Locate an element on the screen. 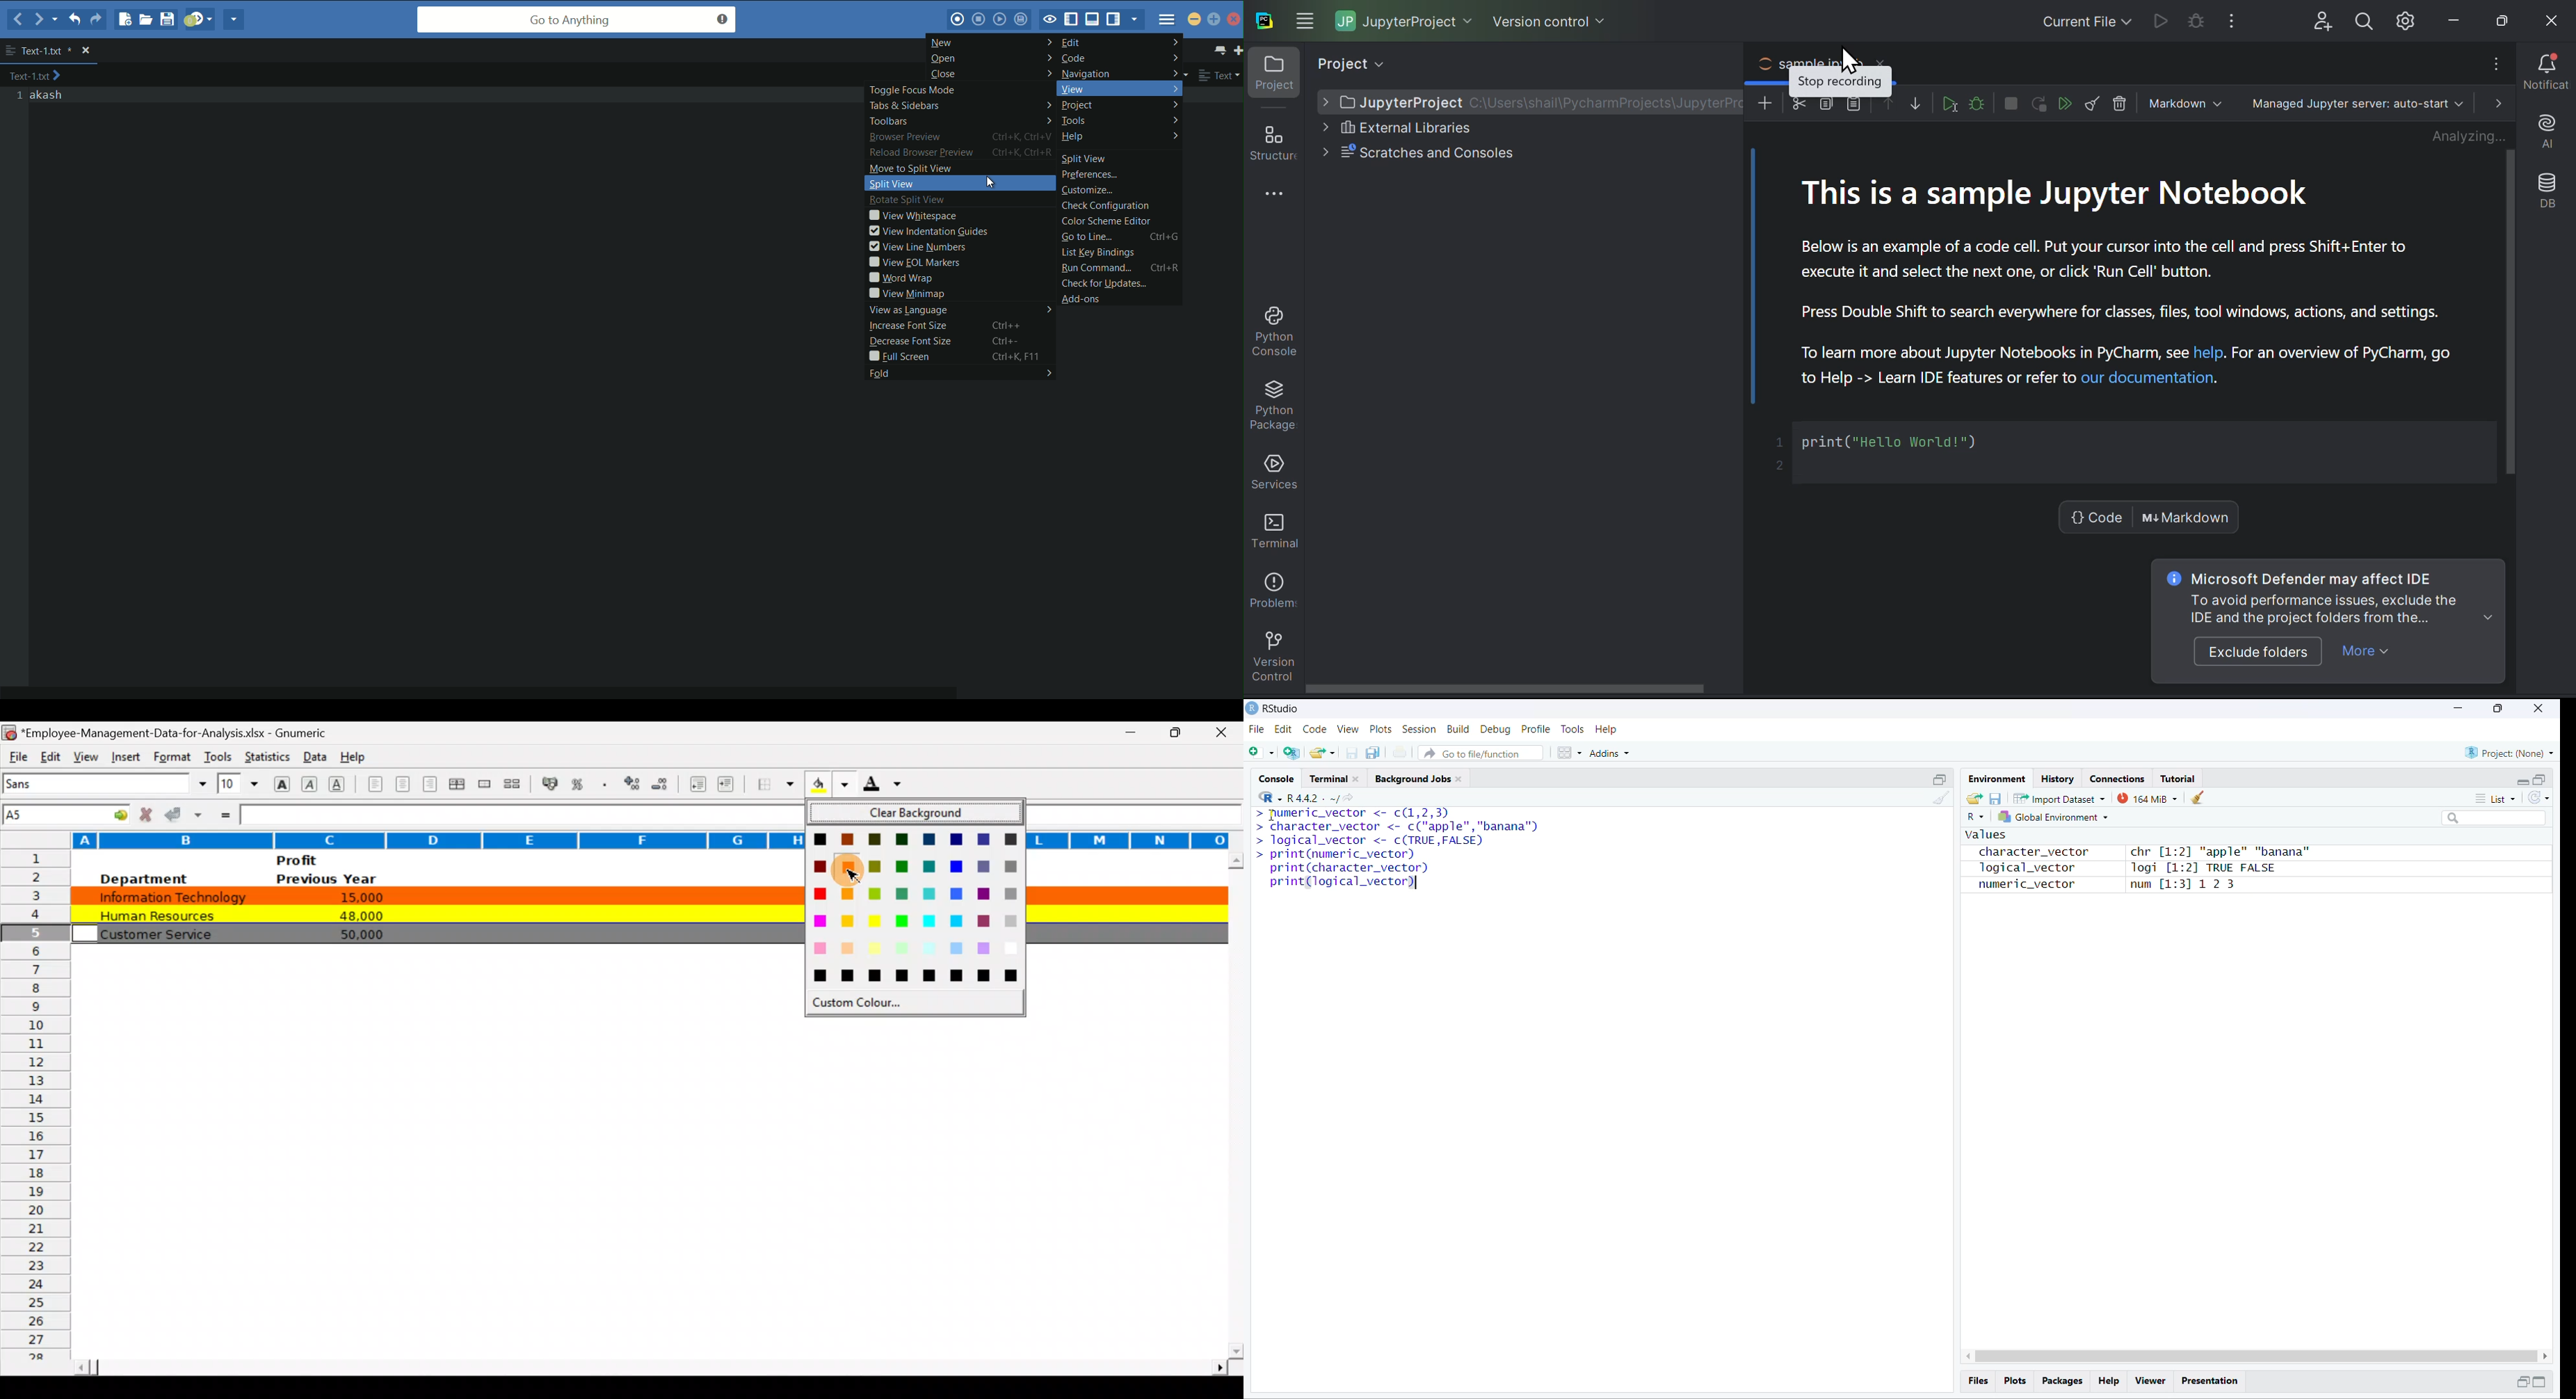 Image resolution: width=2576 pixels, height=1400 pixels. File is located at coordinates (17, 755).